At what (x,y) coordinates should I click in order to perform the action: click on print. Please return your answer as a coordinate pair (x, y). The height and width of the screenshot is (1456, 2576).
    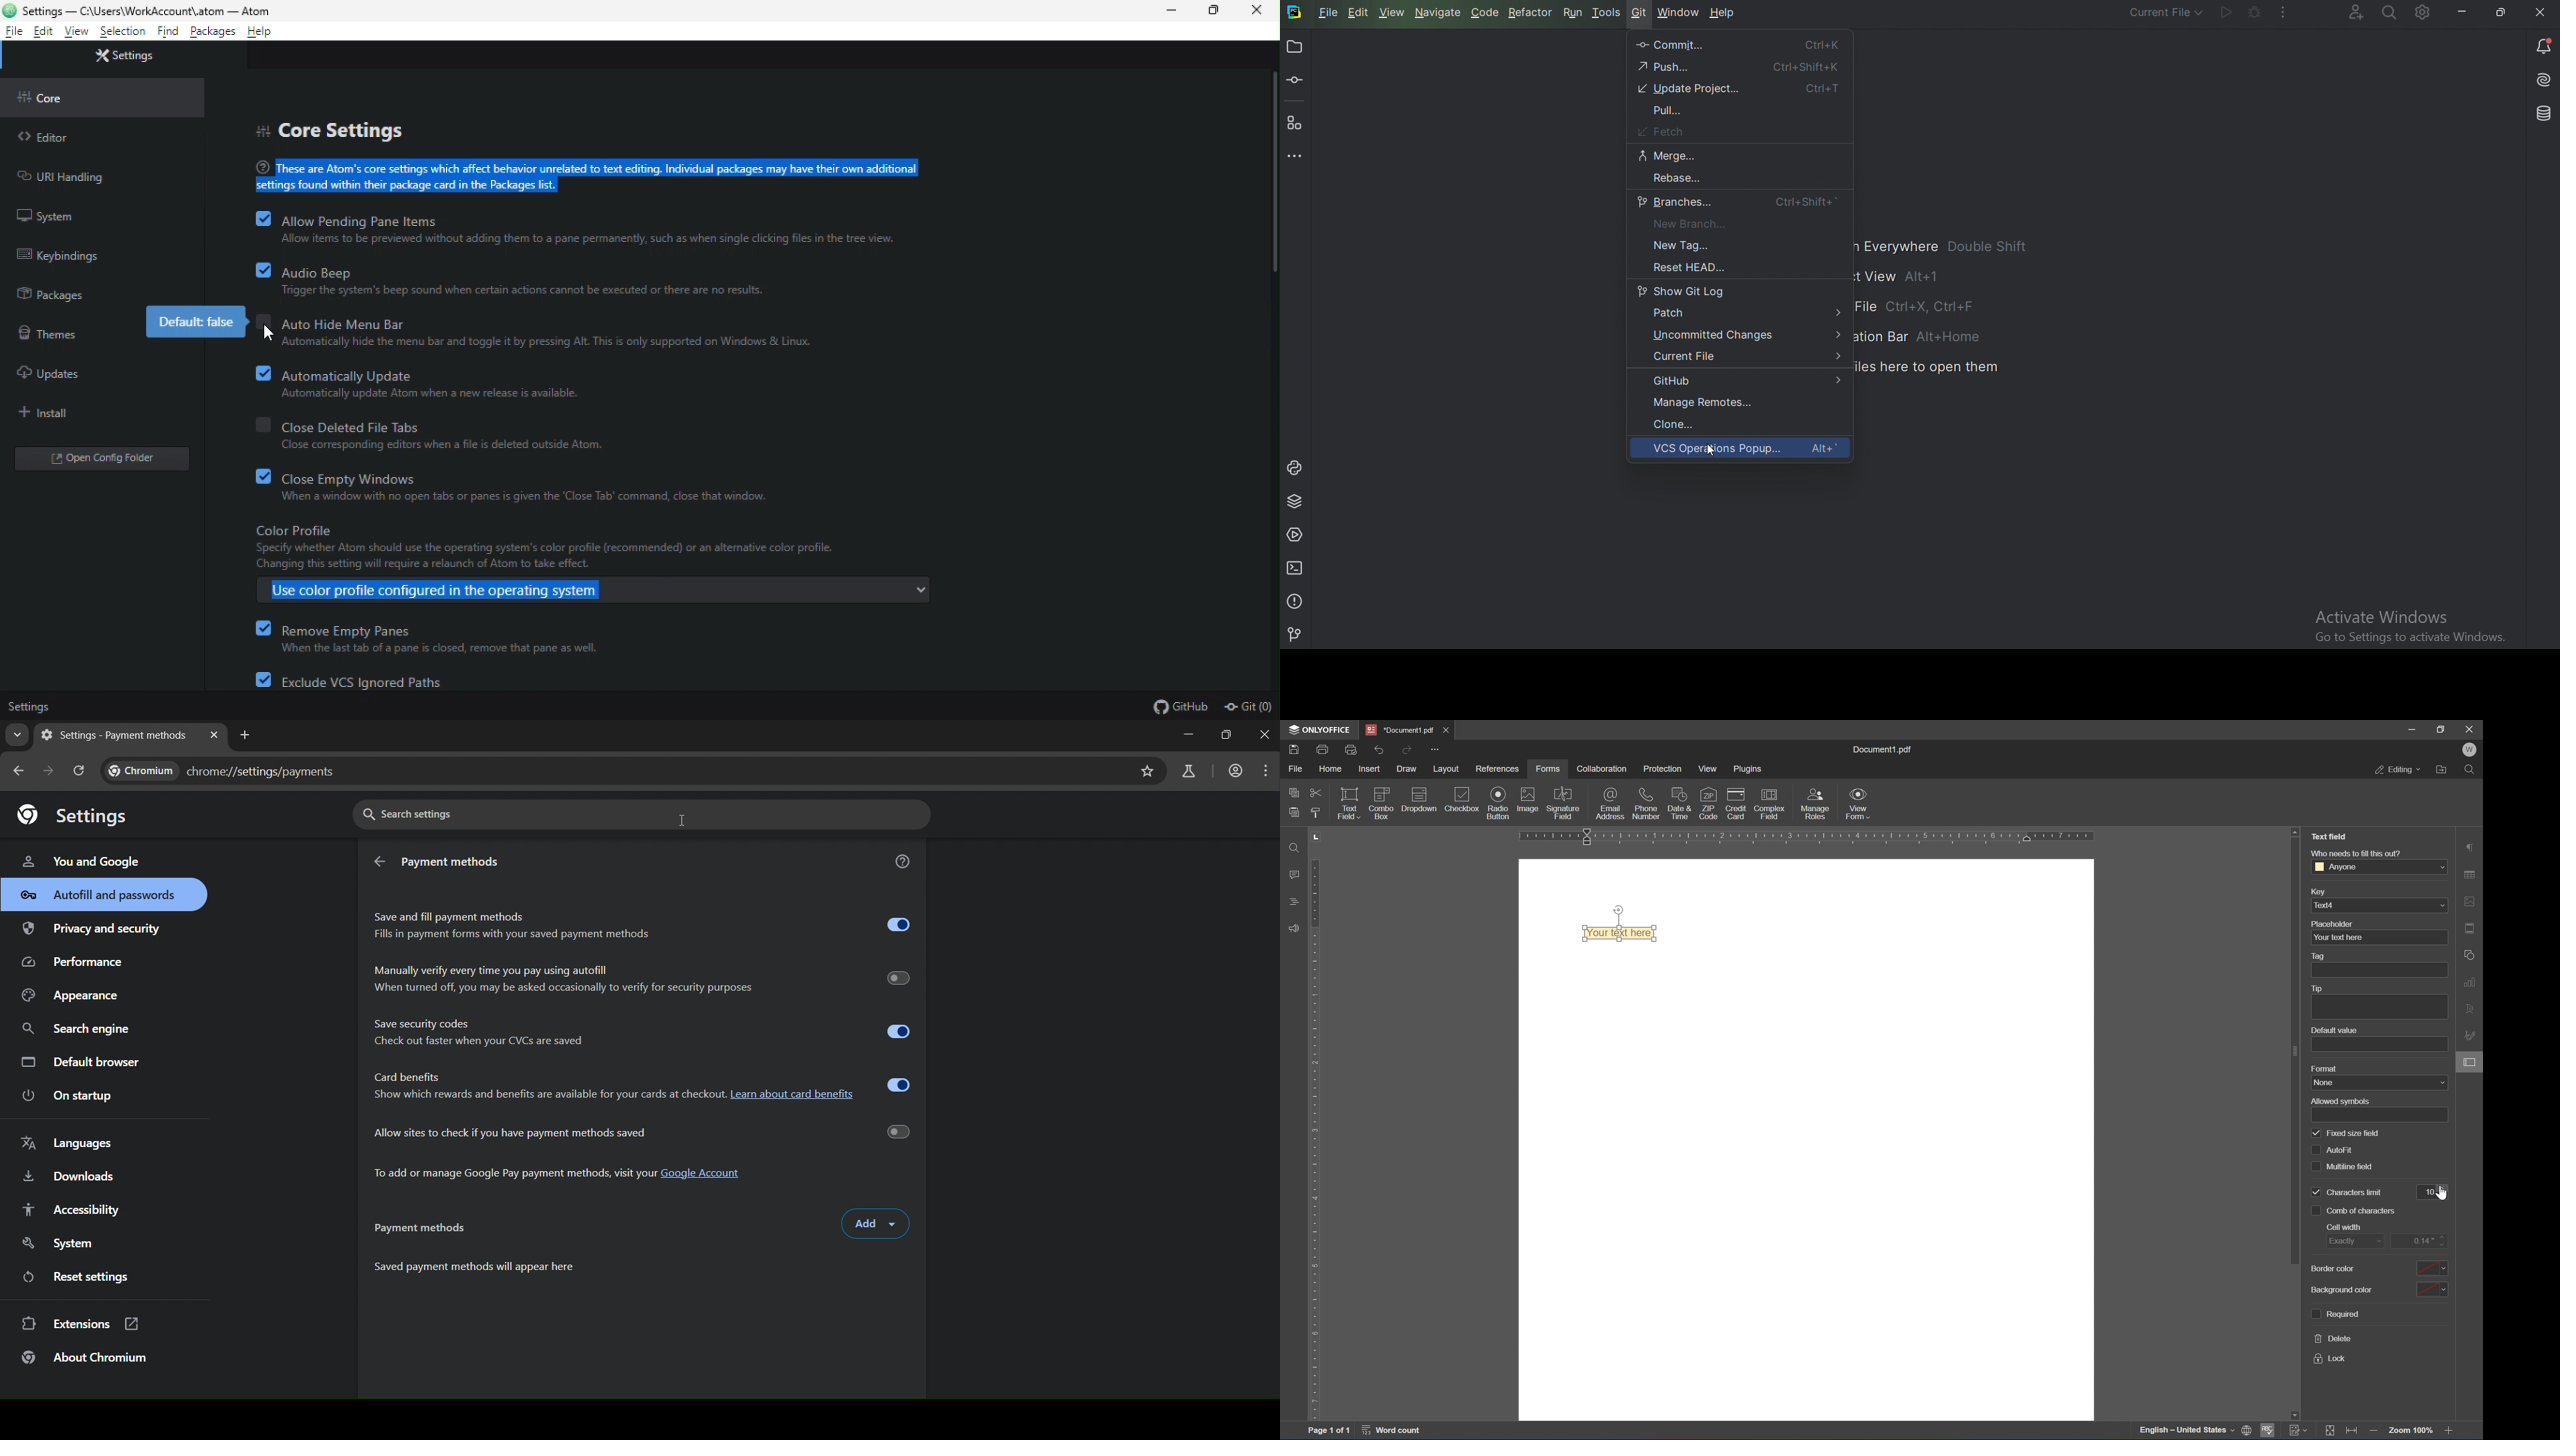
    Looking at the image, I should click on (1323, 748).